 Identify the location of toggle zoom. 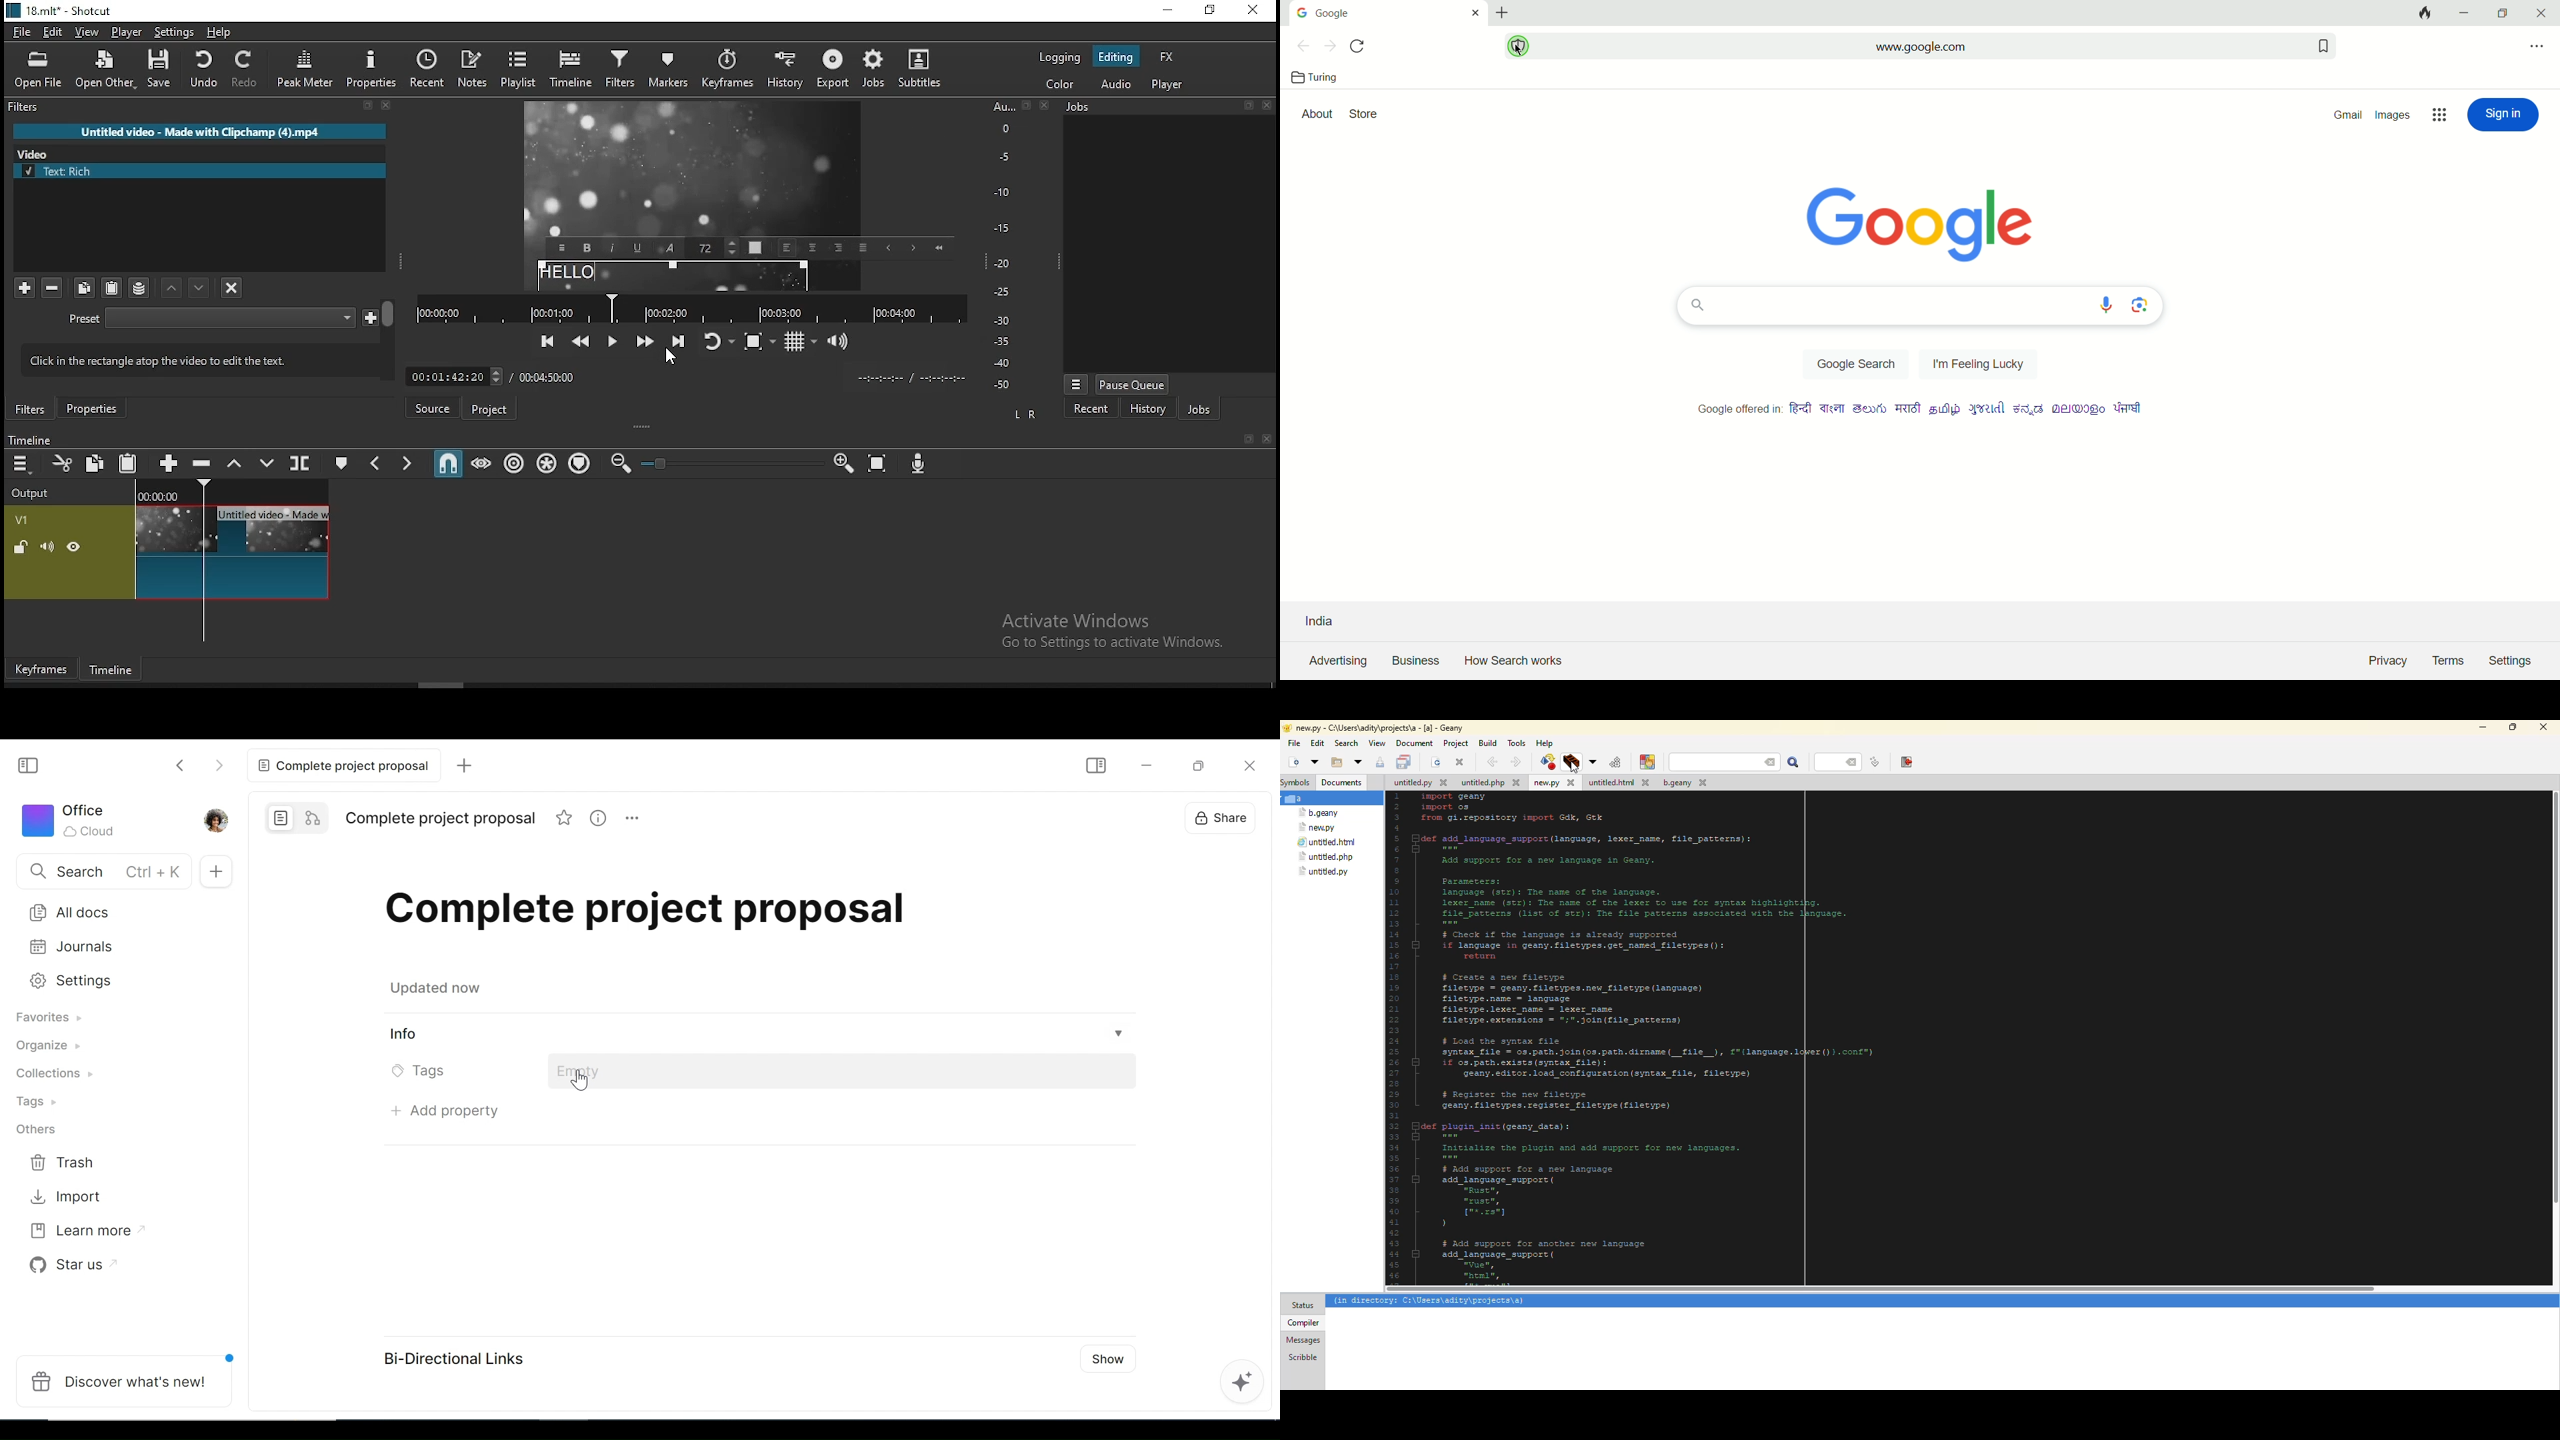
(760, 341).